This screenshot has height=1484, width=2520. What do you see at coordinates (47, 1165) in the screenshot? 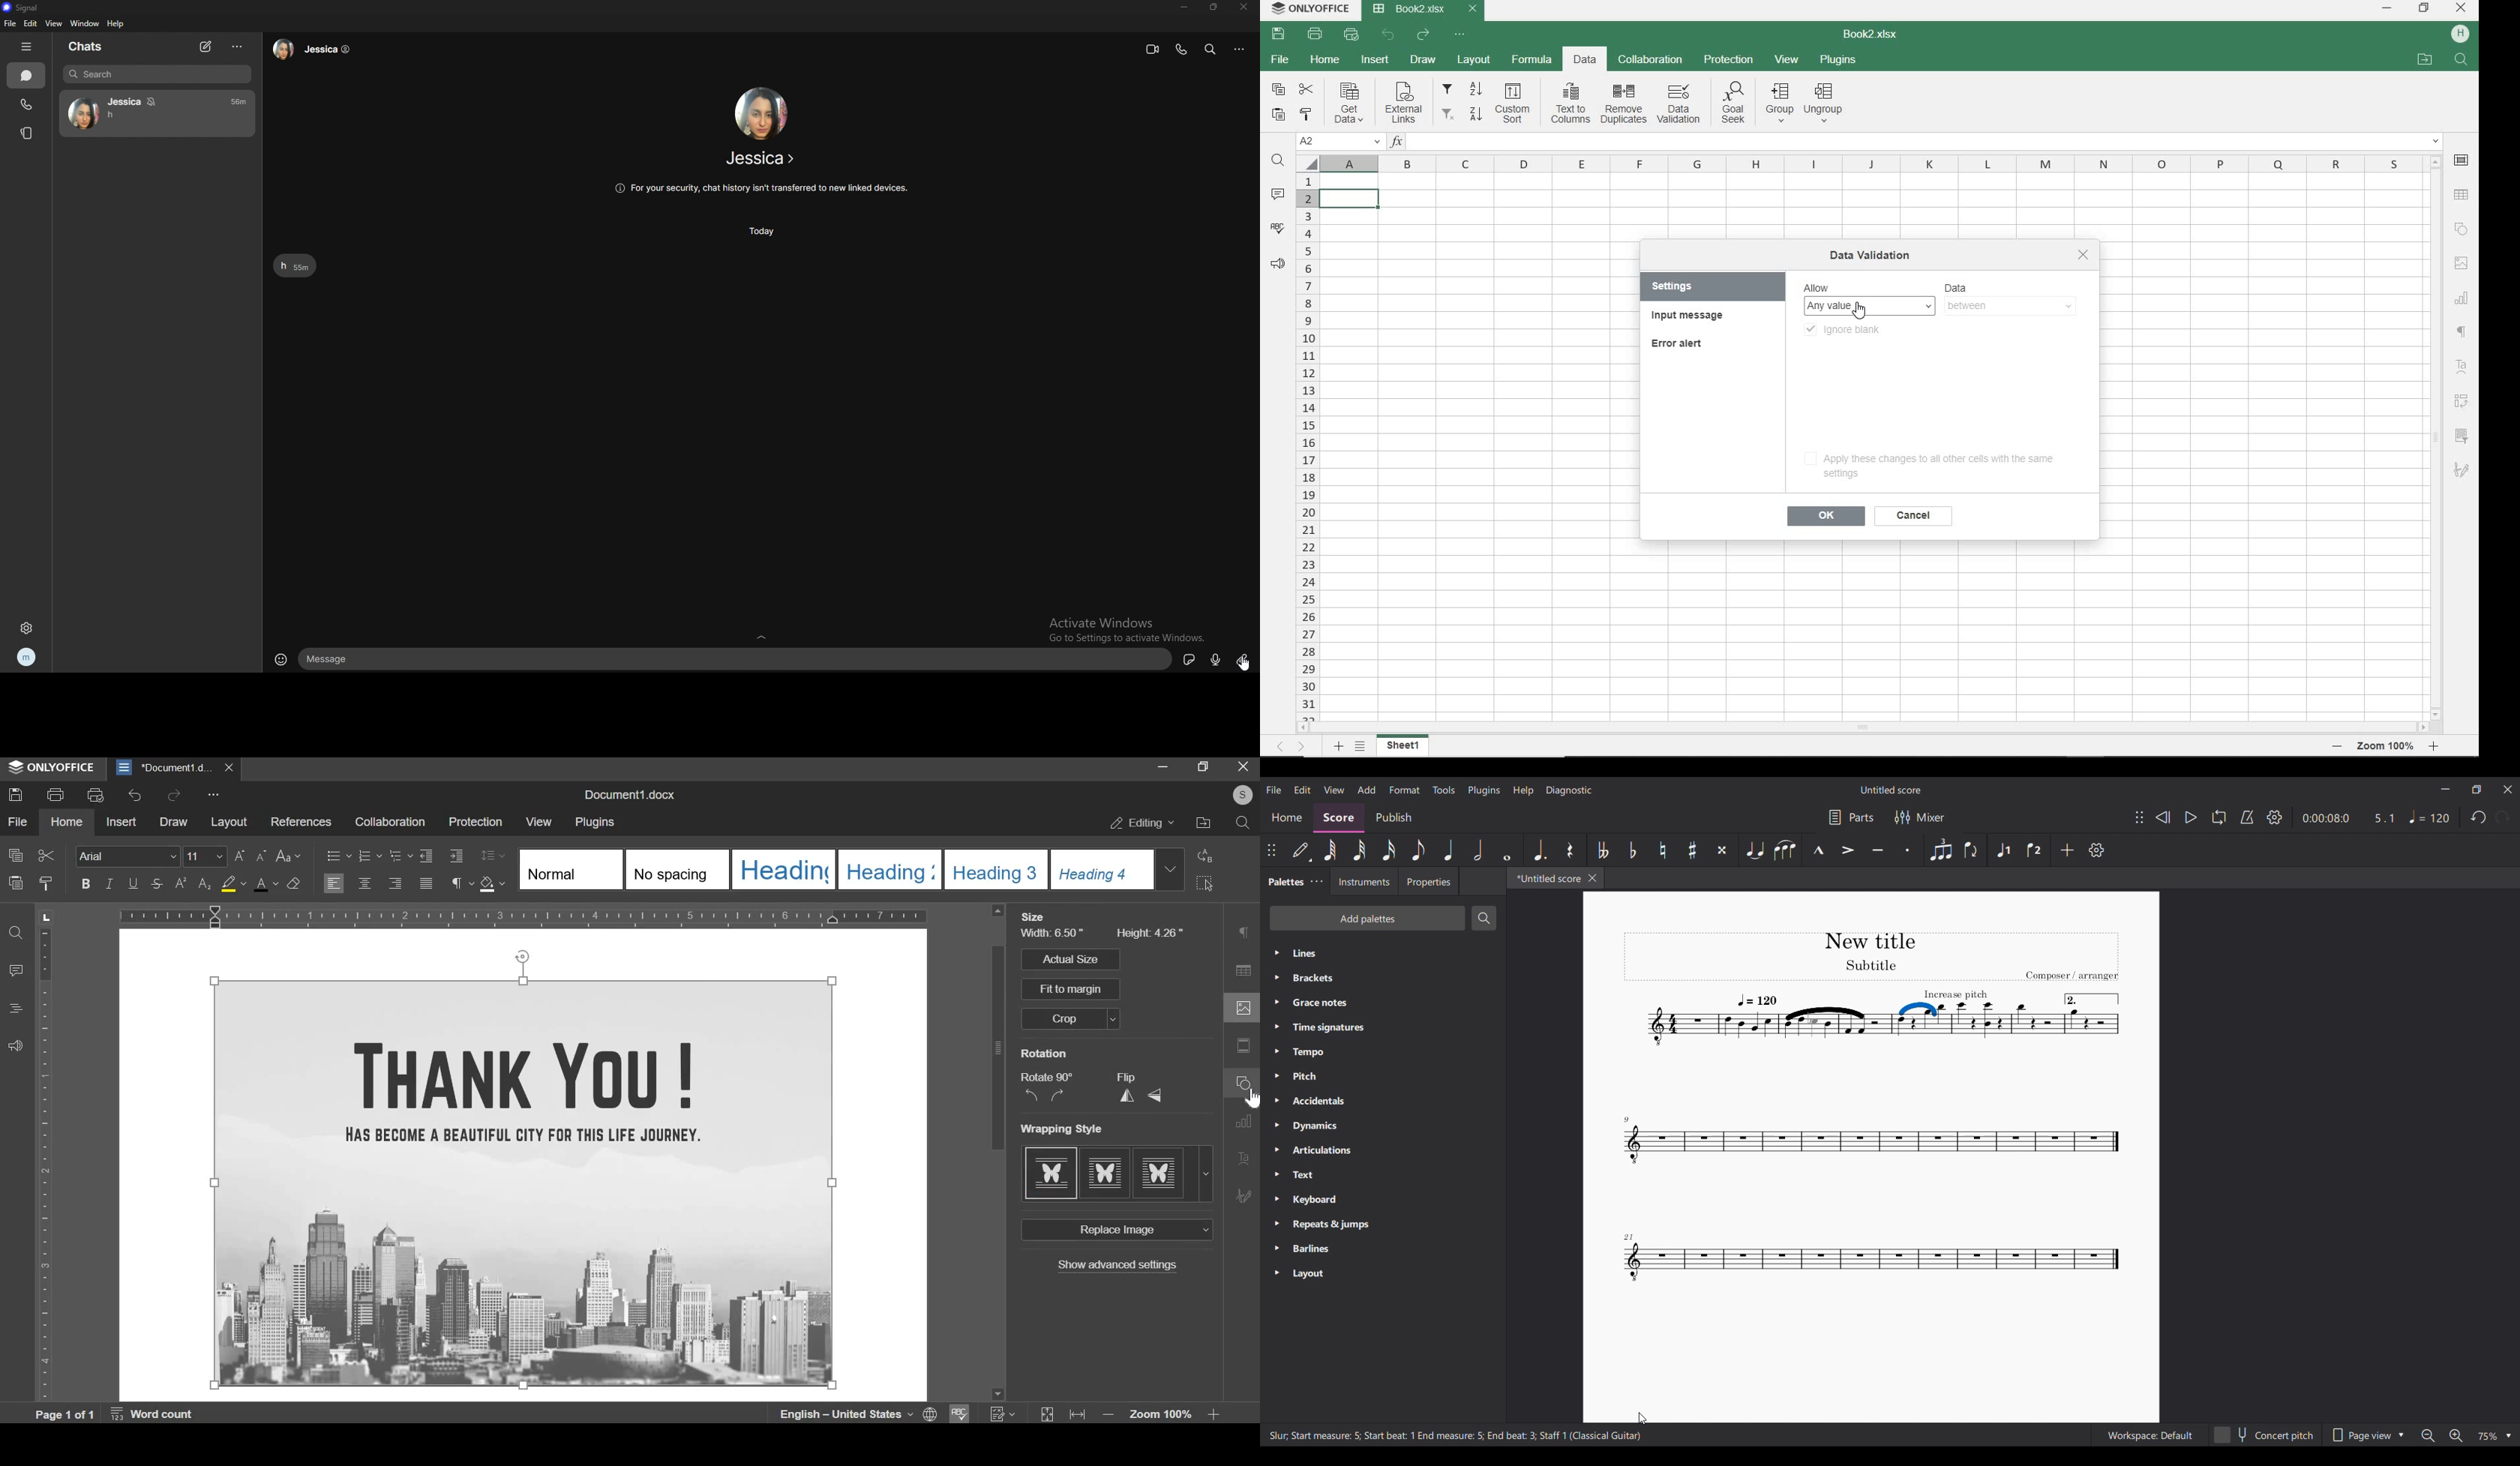
I see `ruler` at bounding box center [47, 1165].